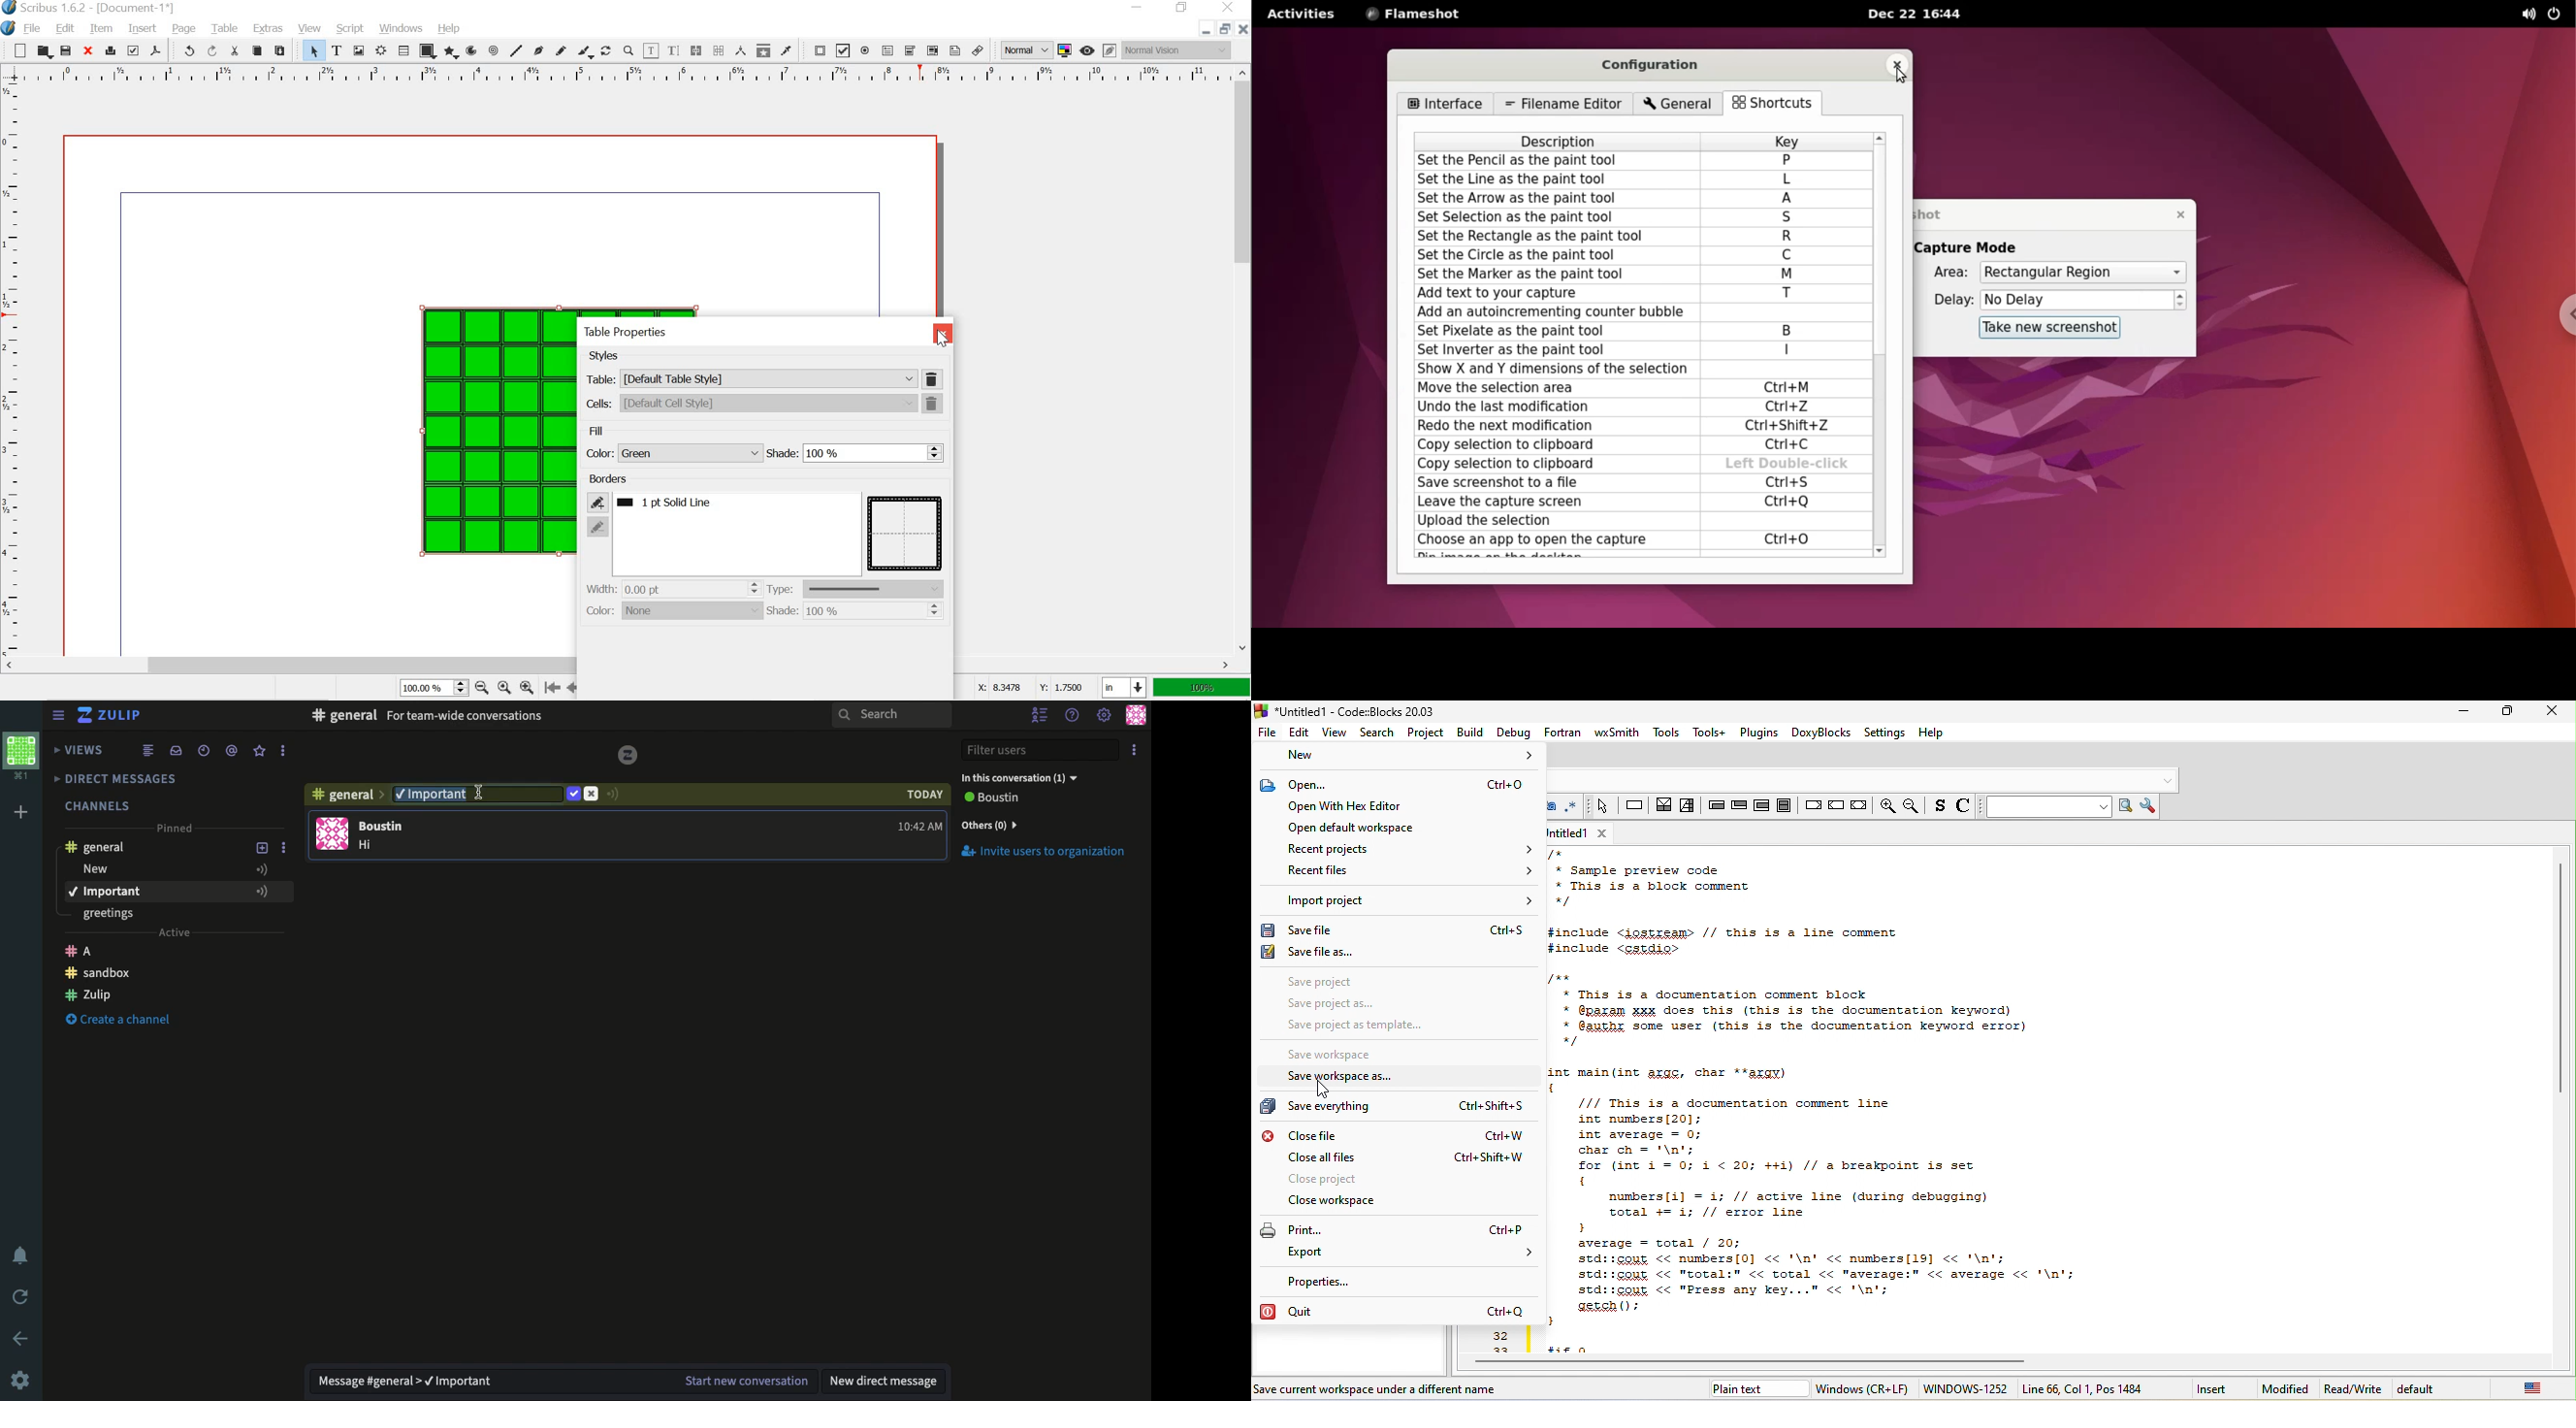 Image resolution: width=2576 pixels, height=1428 pixels. Describe the element at coordinates (290, 849) in the screenshot. I see `More Options` at that location.